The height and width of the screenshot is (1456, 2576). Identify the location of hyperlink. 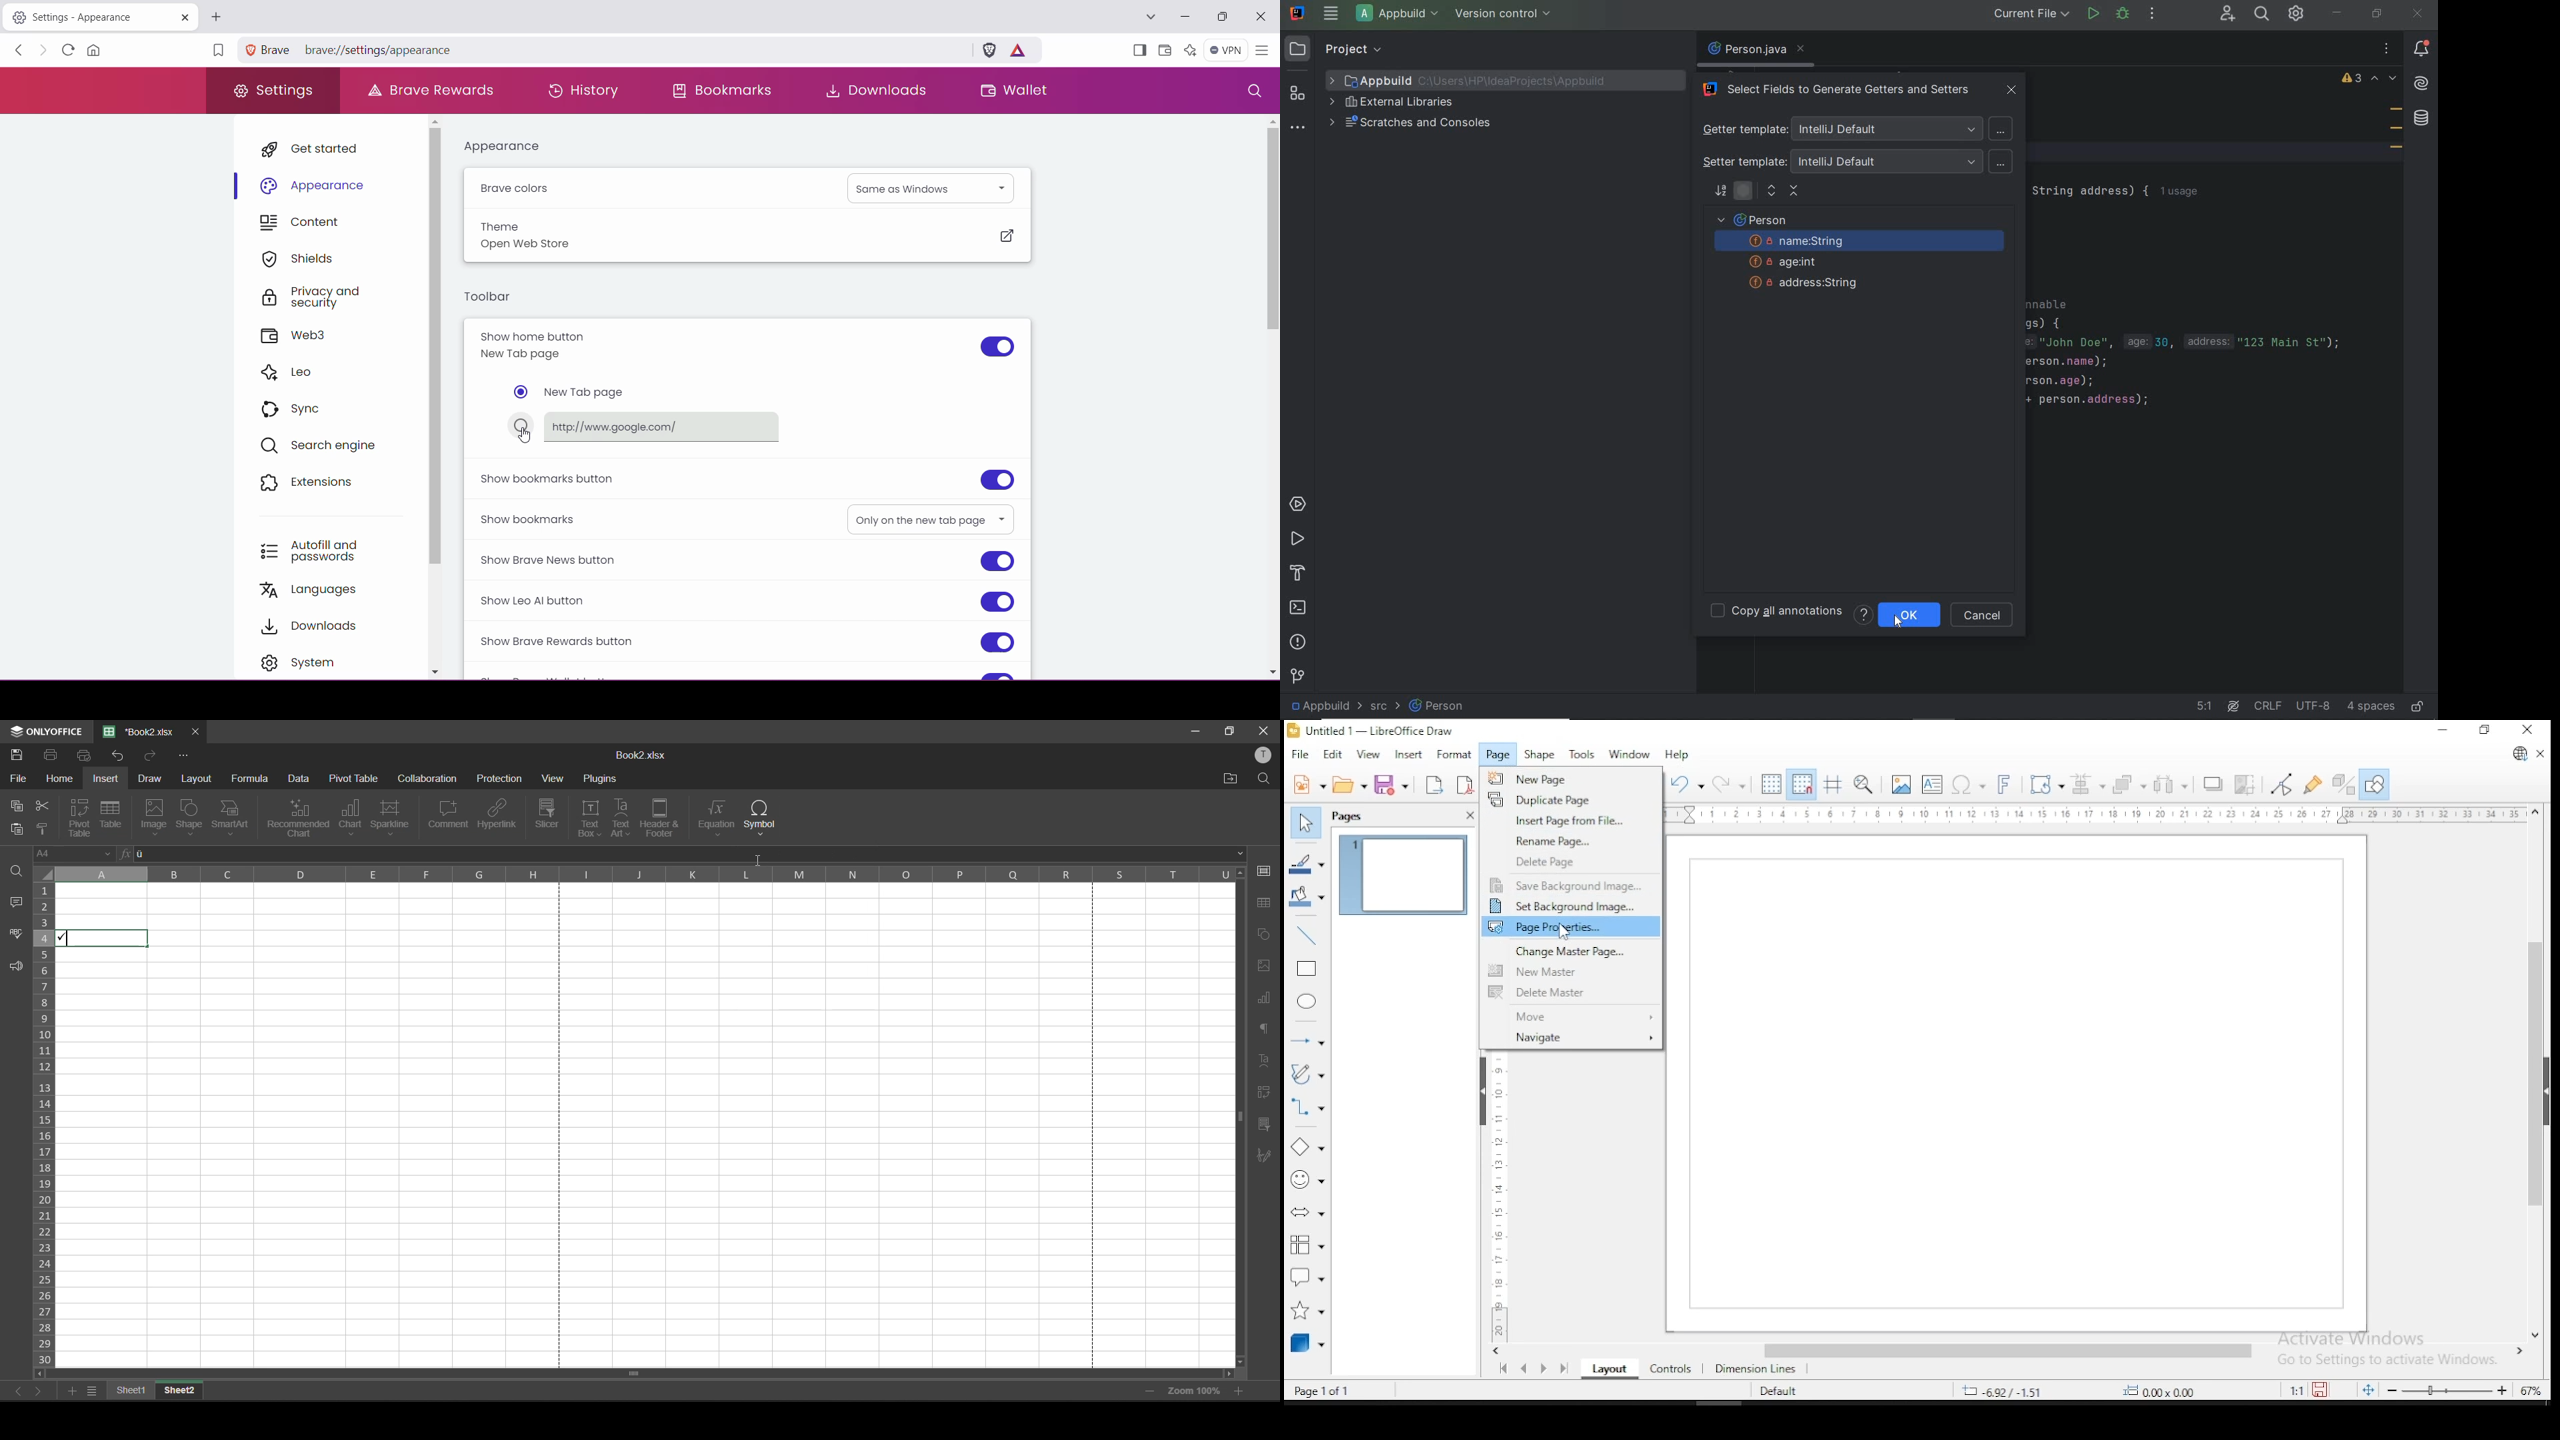
(499, 816).